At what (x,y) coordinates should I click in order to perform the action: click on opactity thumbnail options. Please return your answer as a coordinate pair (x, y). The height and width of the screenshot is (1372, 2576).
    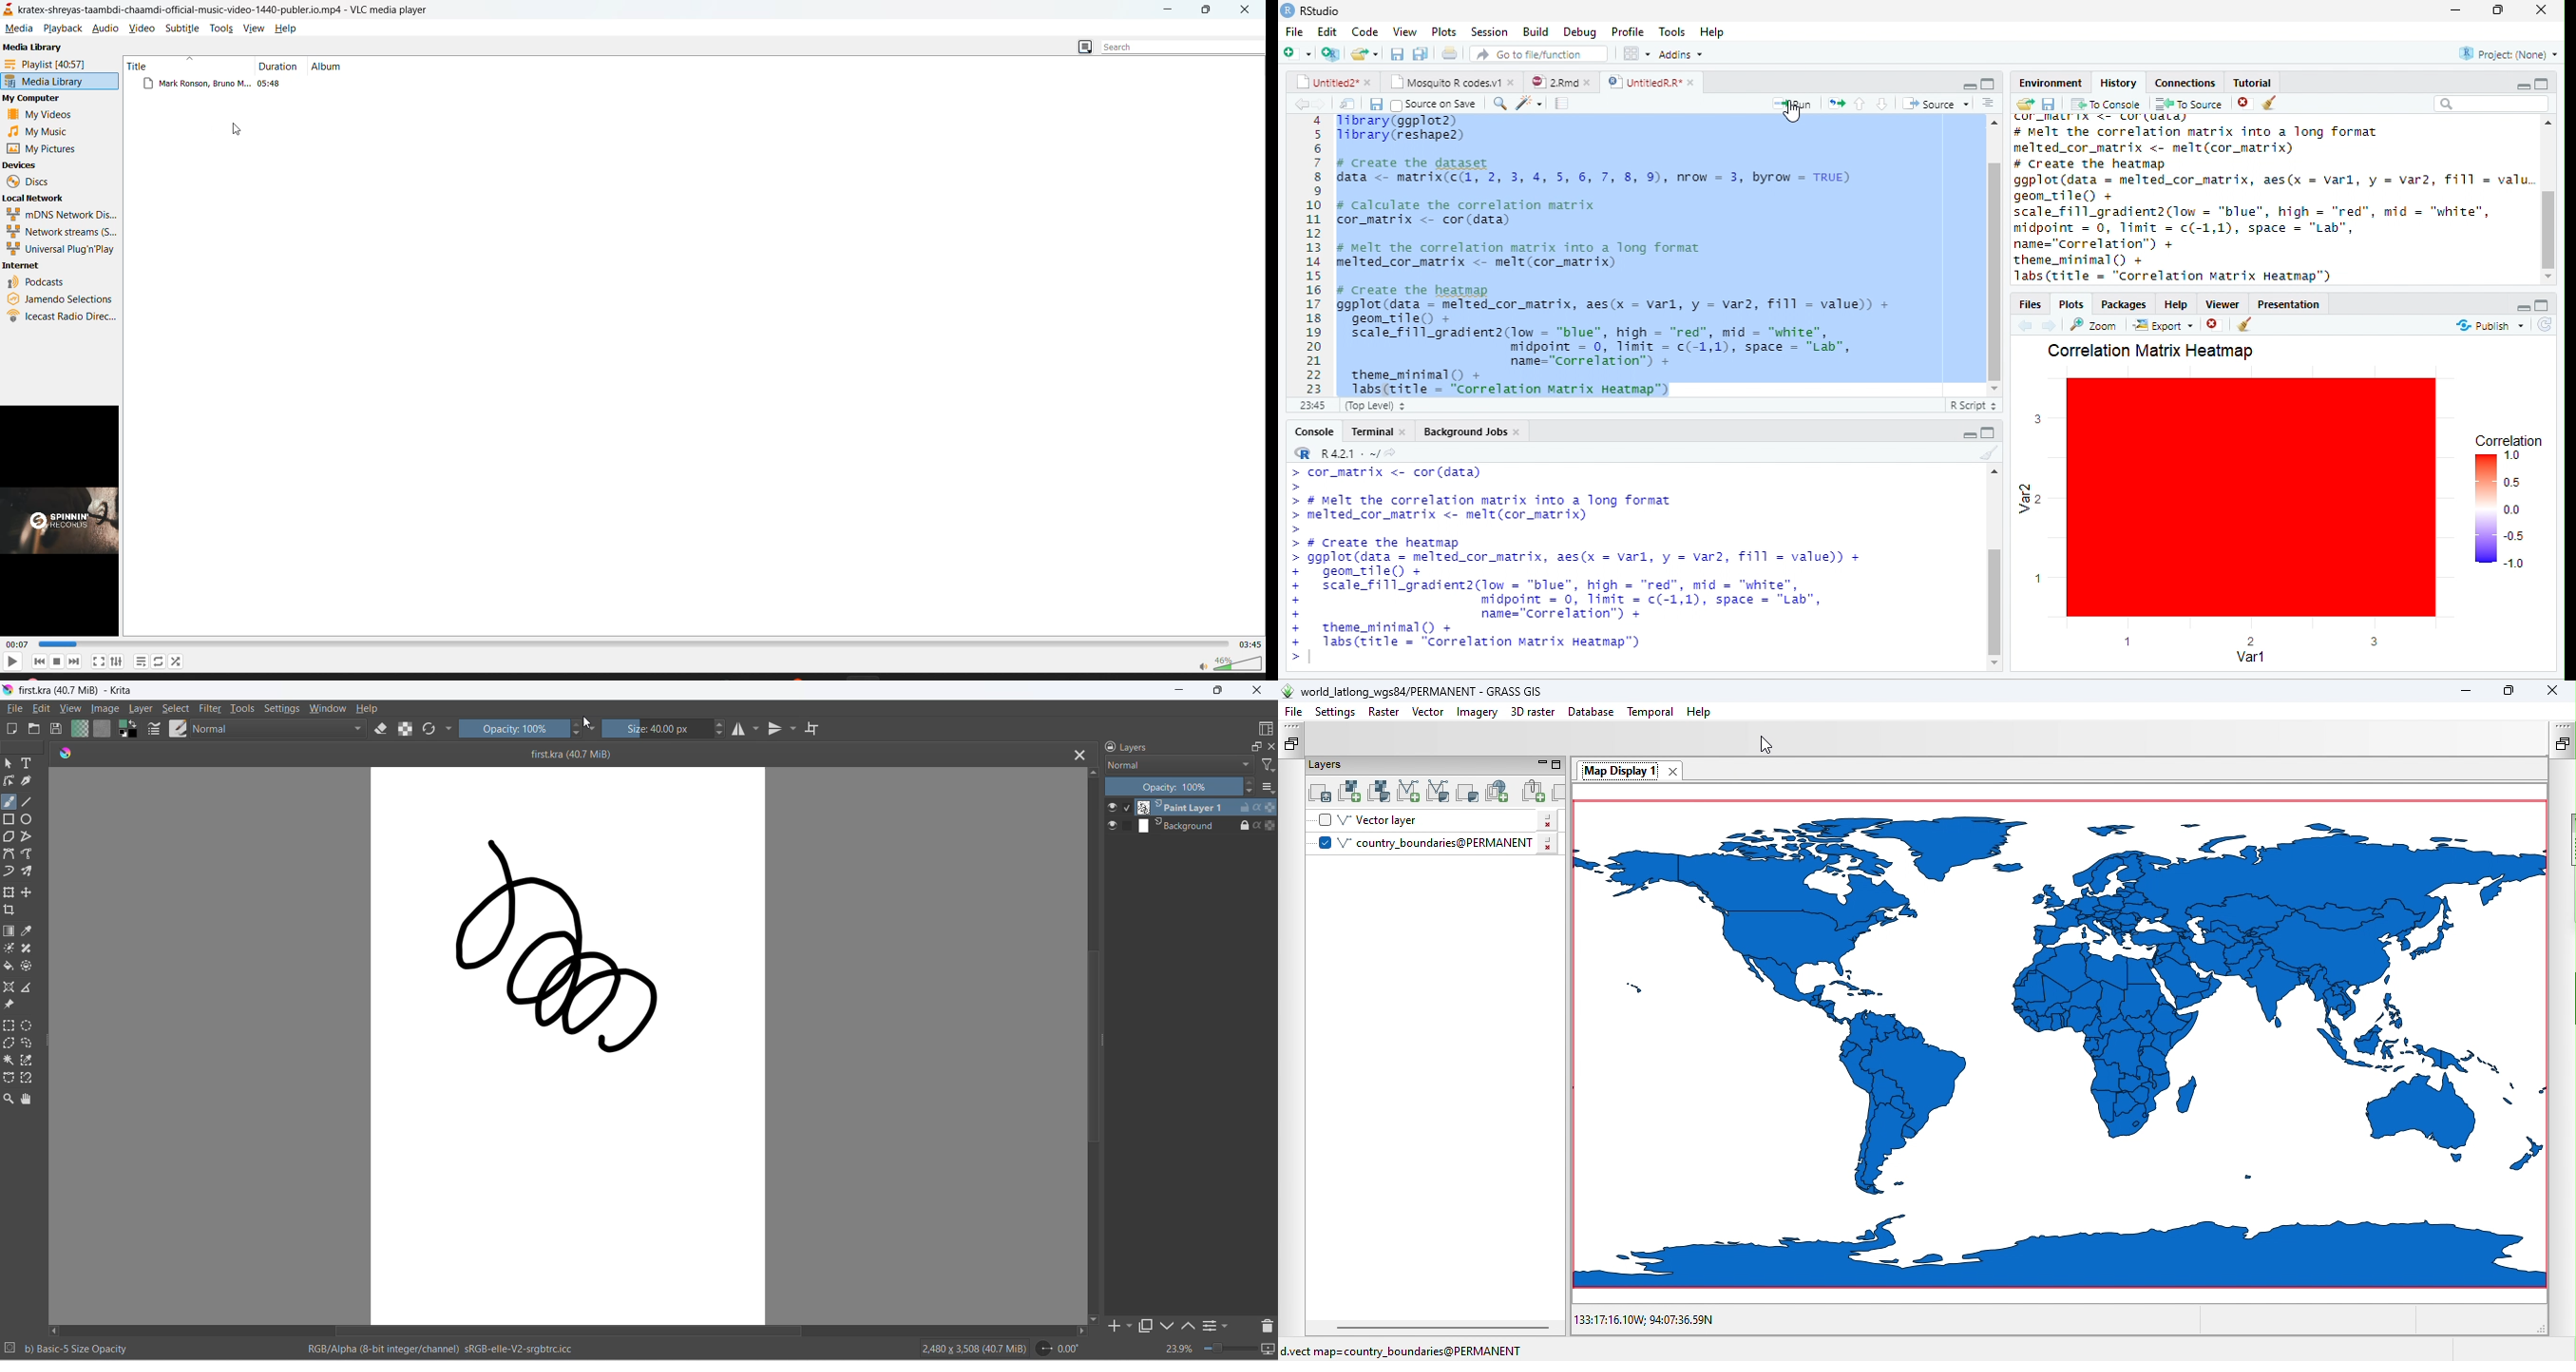
    Looking at the image, I should click on (1268, 787).